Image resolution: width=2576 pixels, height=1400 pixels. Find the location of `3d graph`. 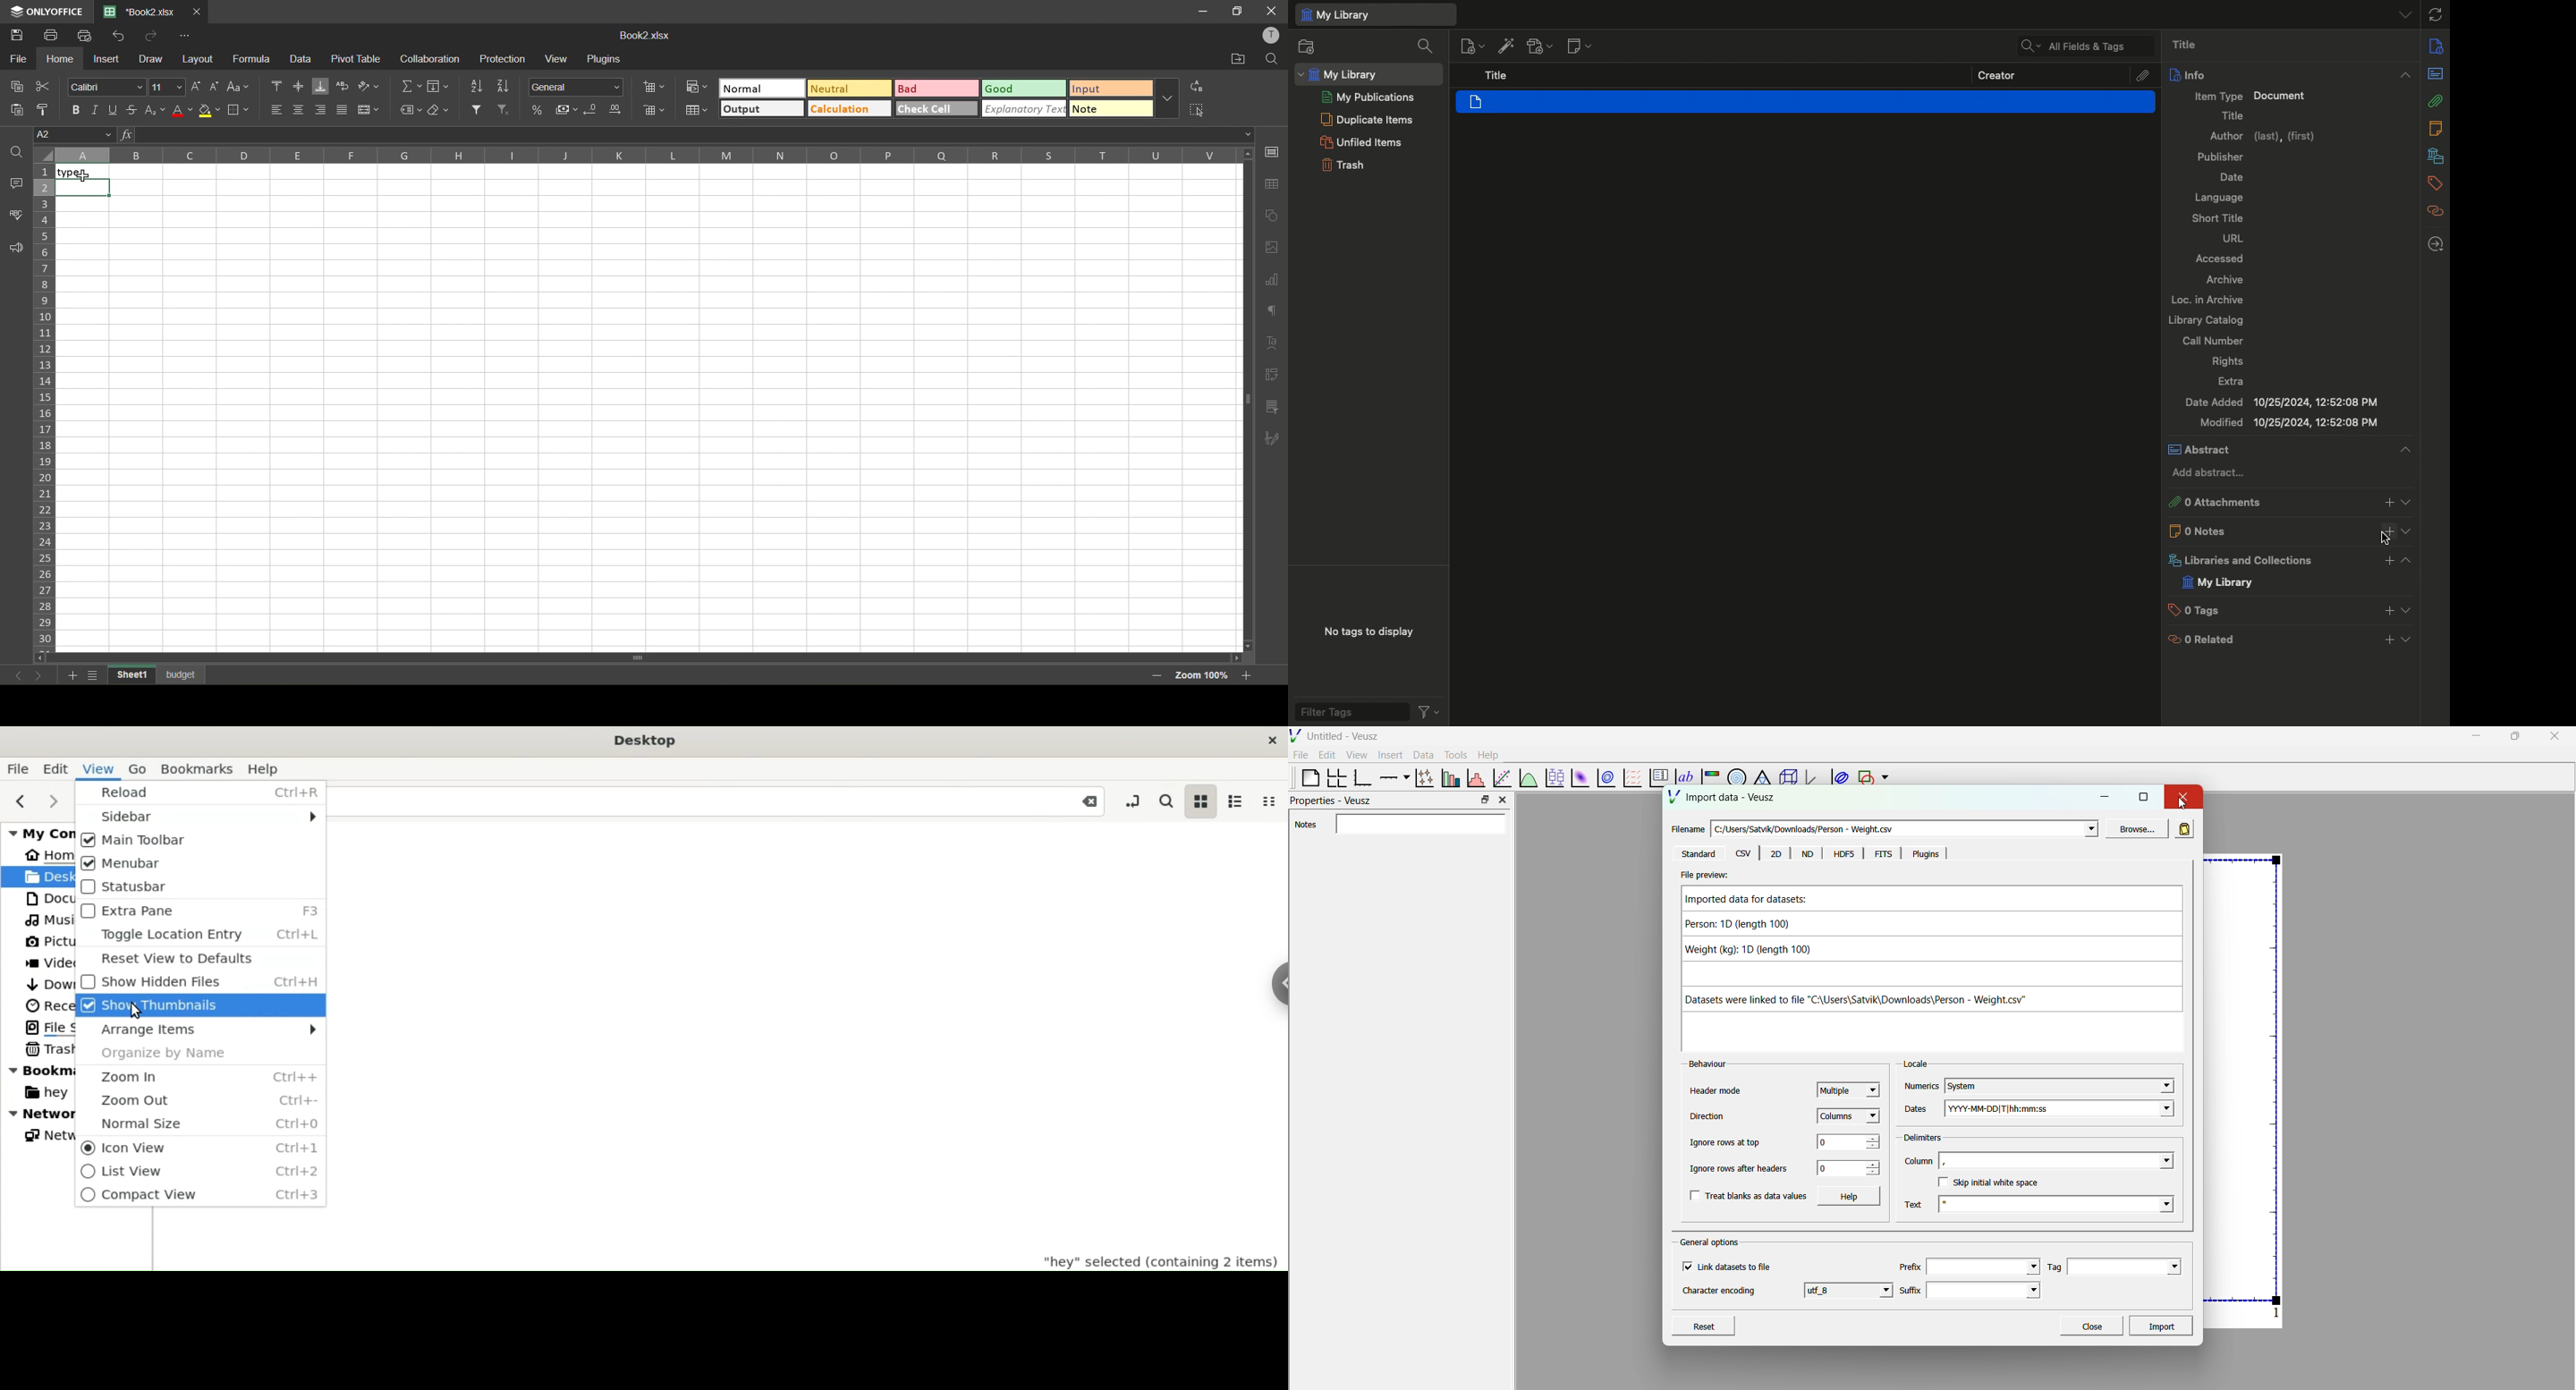

3d graph is located at coordinates (1812, 779).